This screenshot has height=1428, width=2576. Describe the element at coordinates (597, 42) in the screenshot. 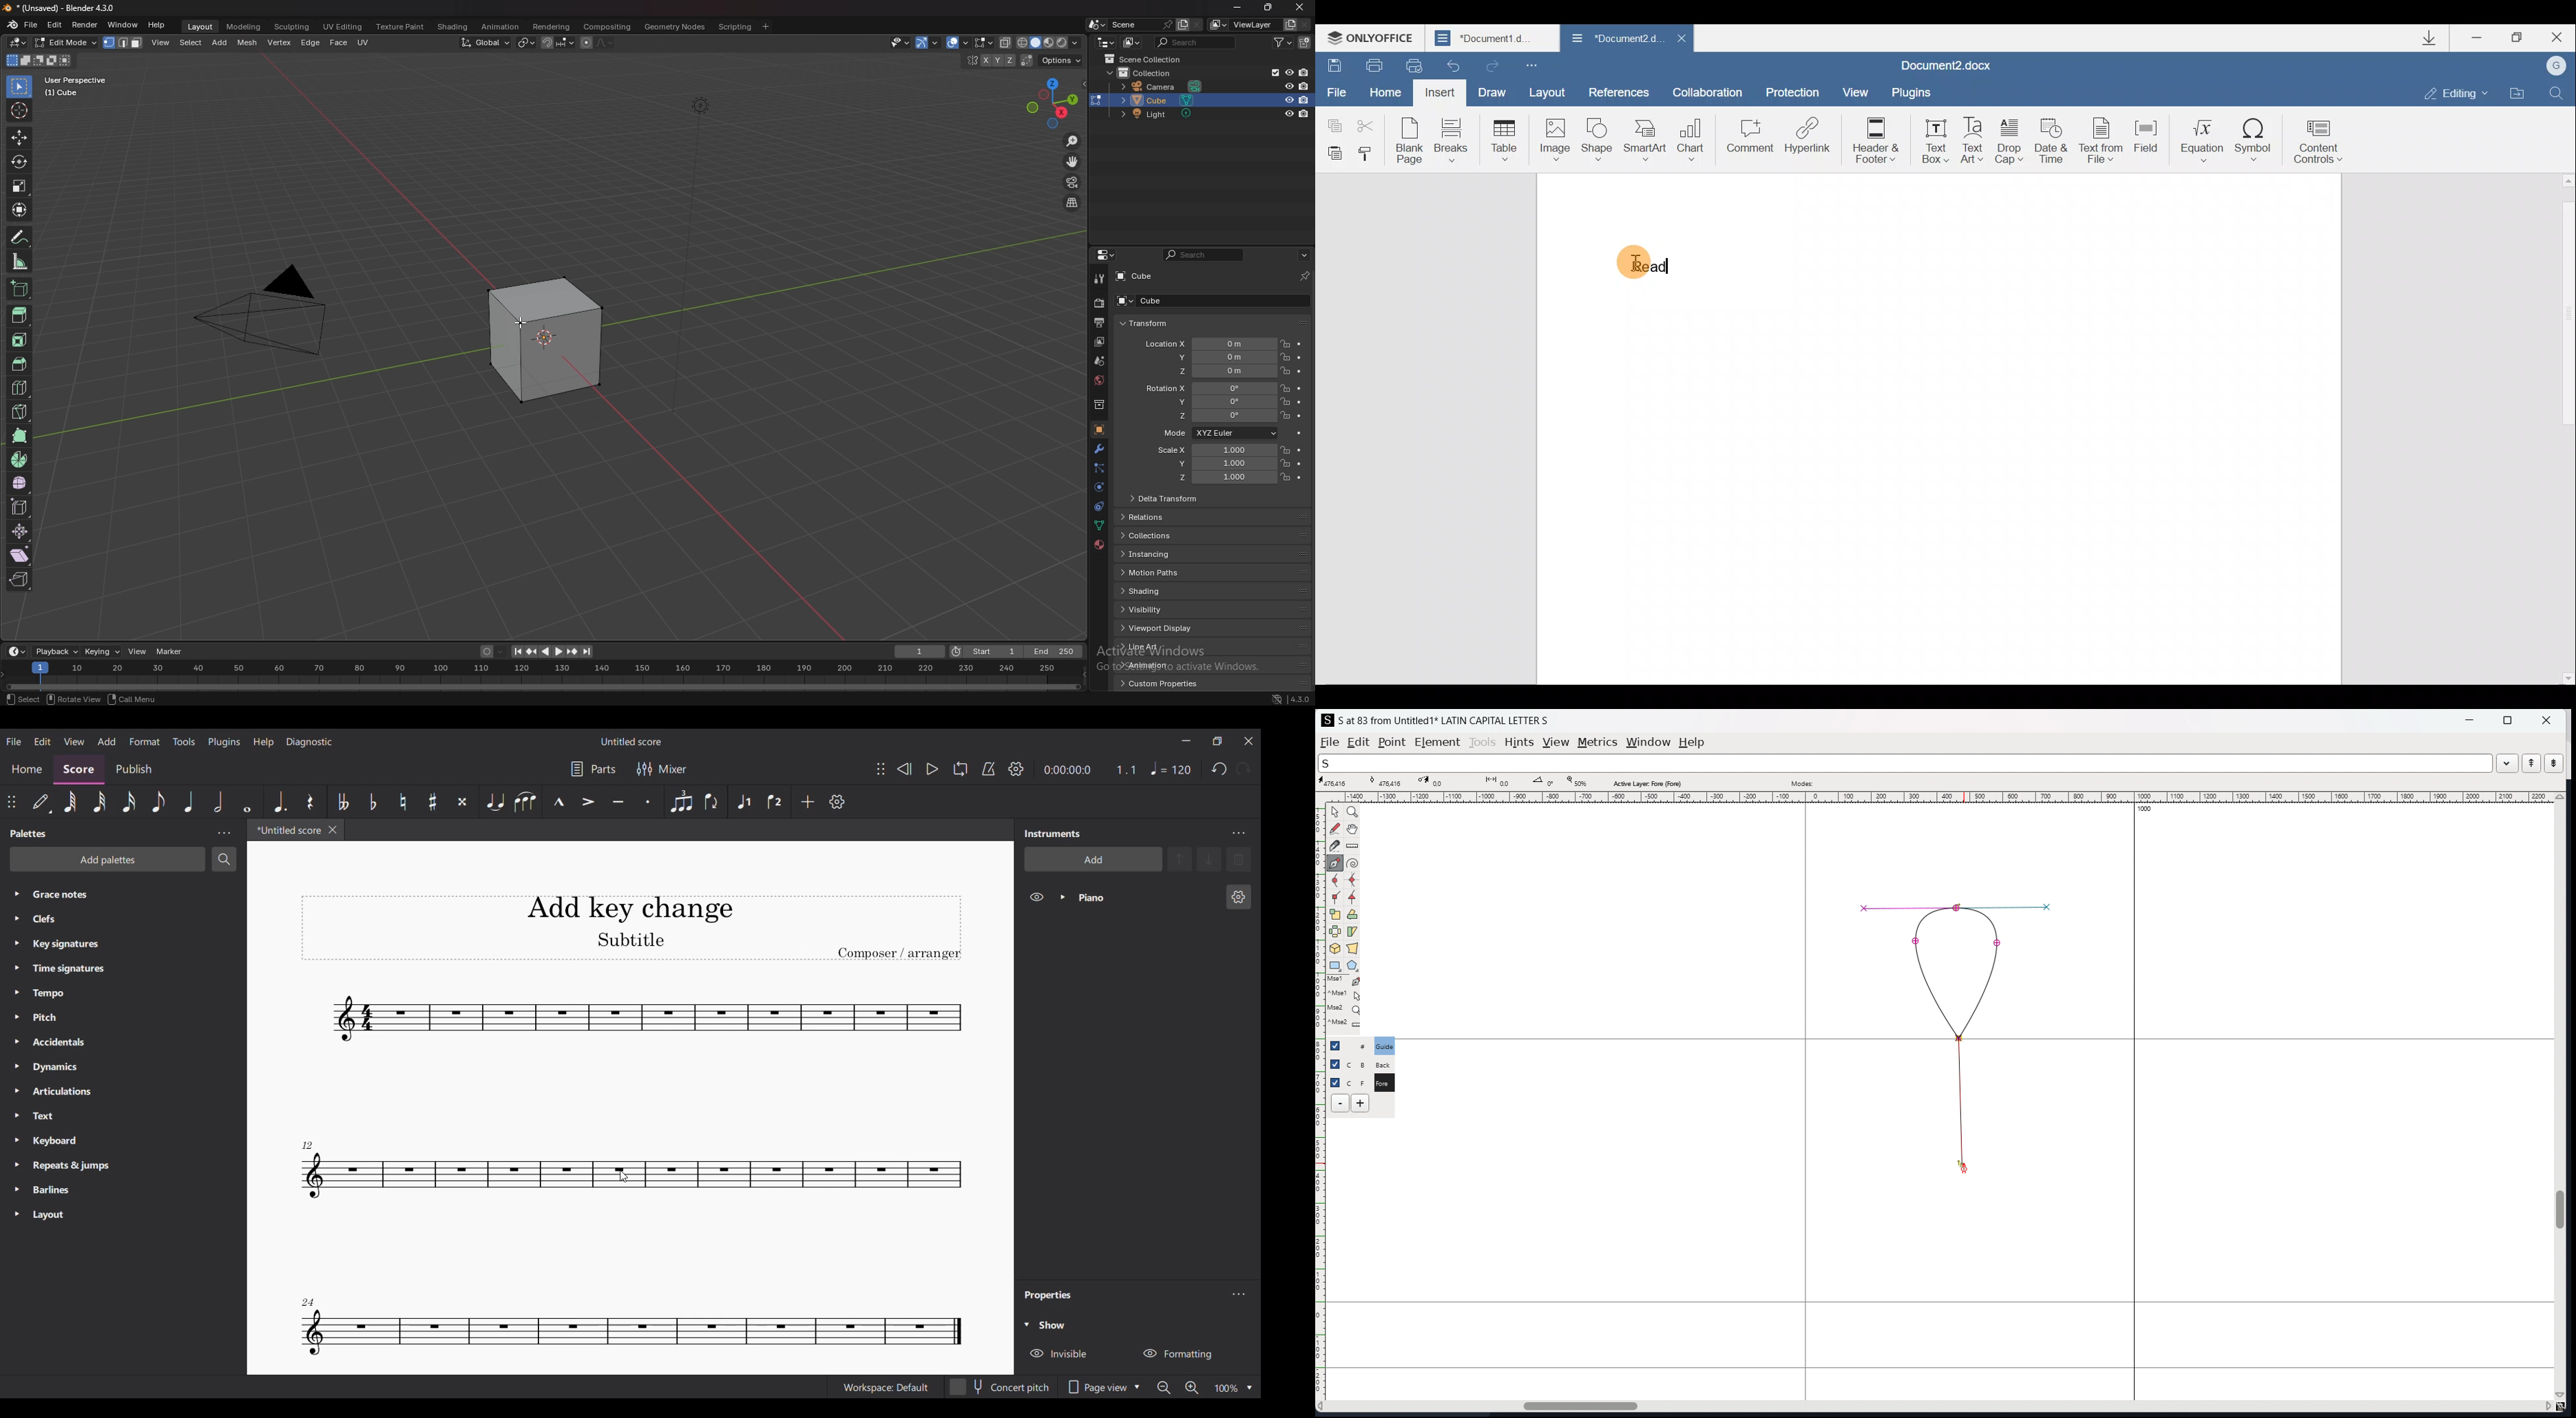

I see `proportional editing objcets` at that location.